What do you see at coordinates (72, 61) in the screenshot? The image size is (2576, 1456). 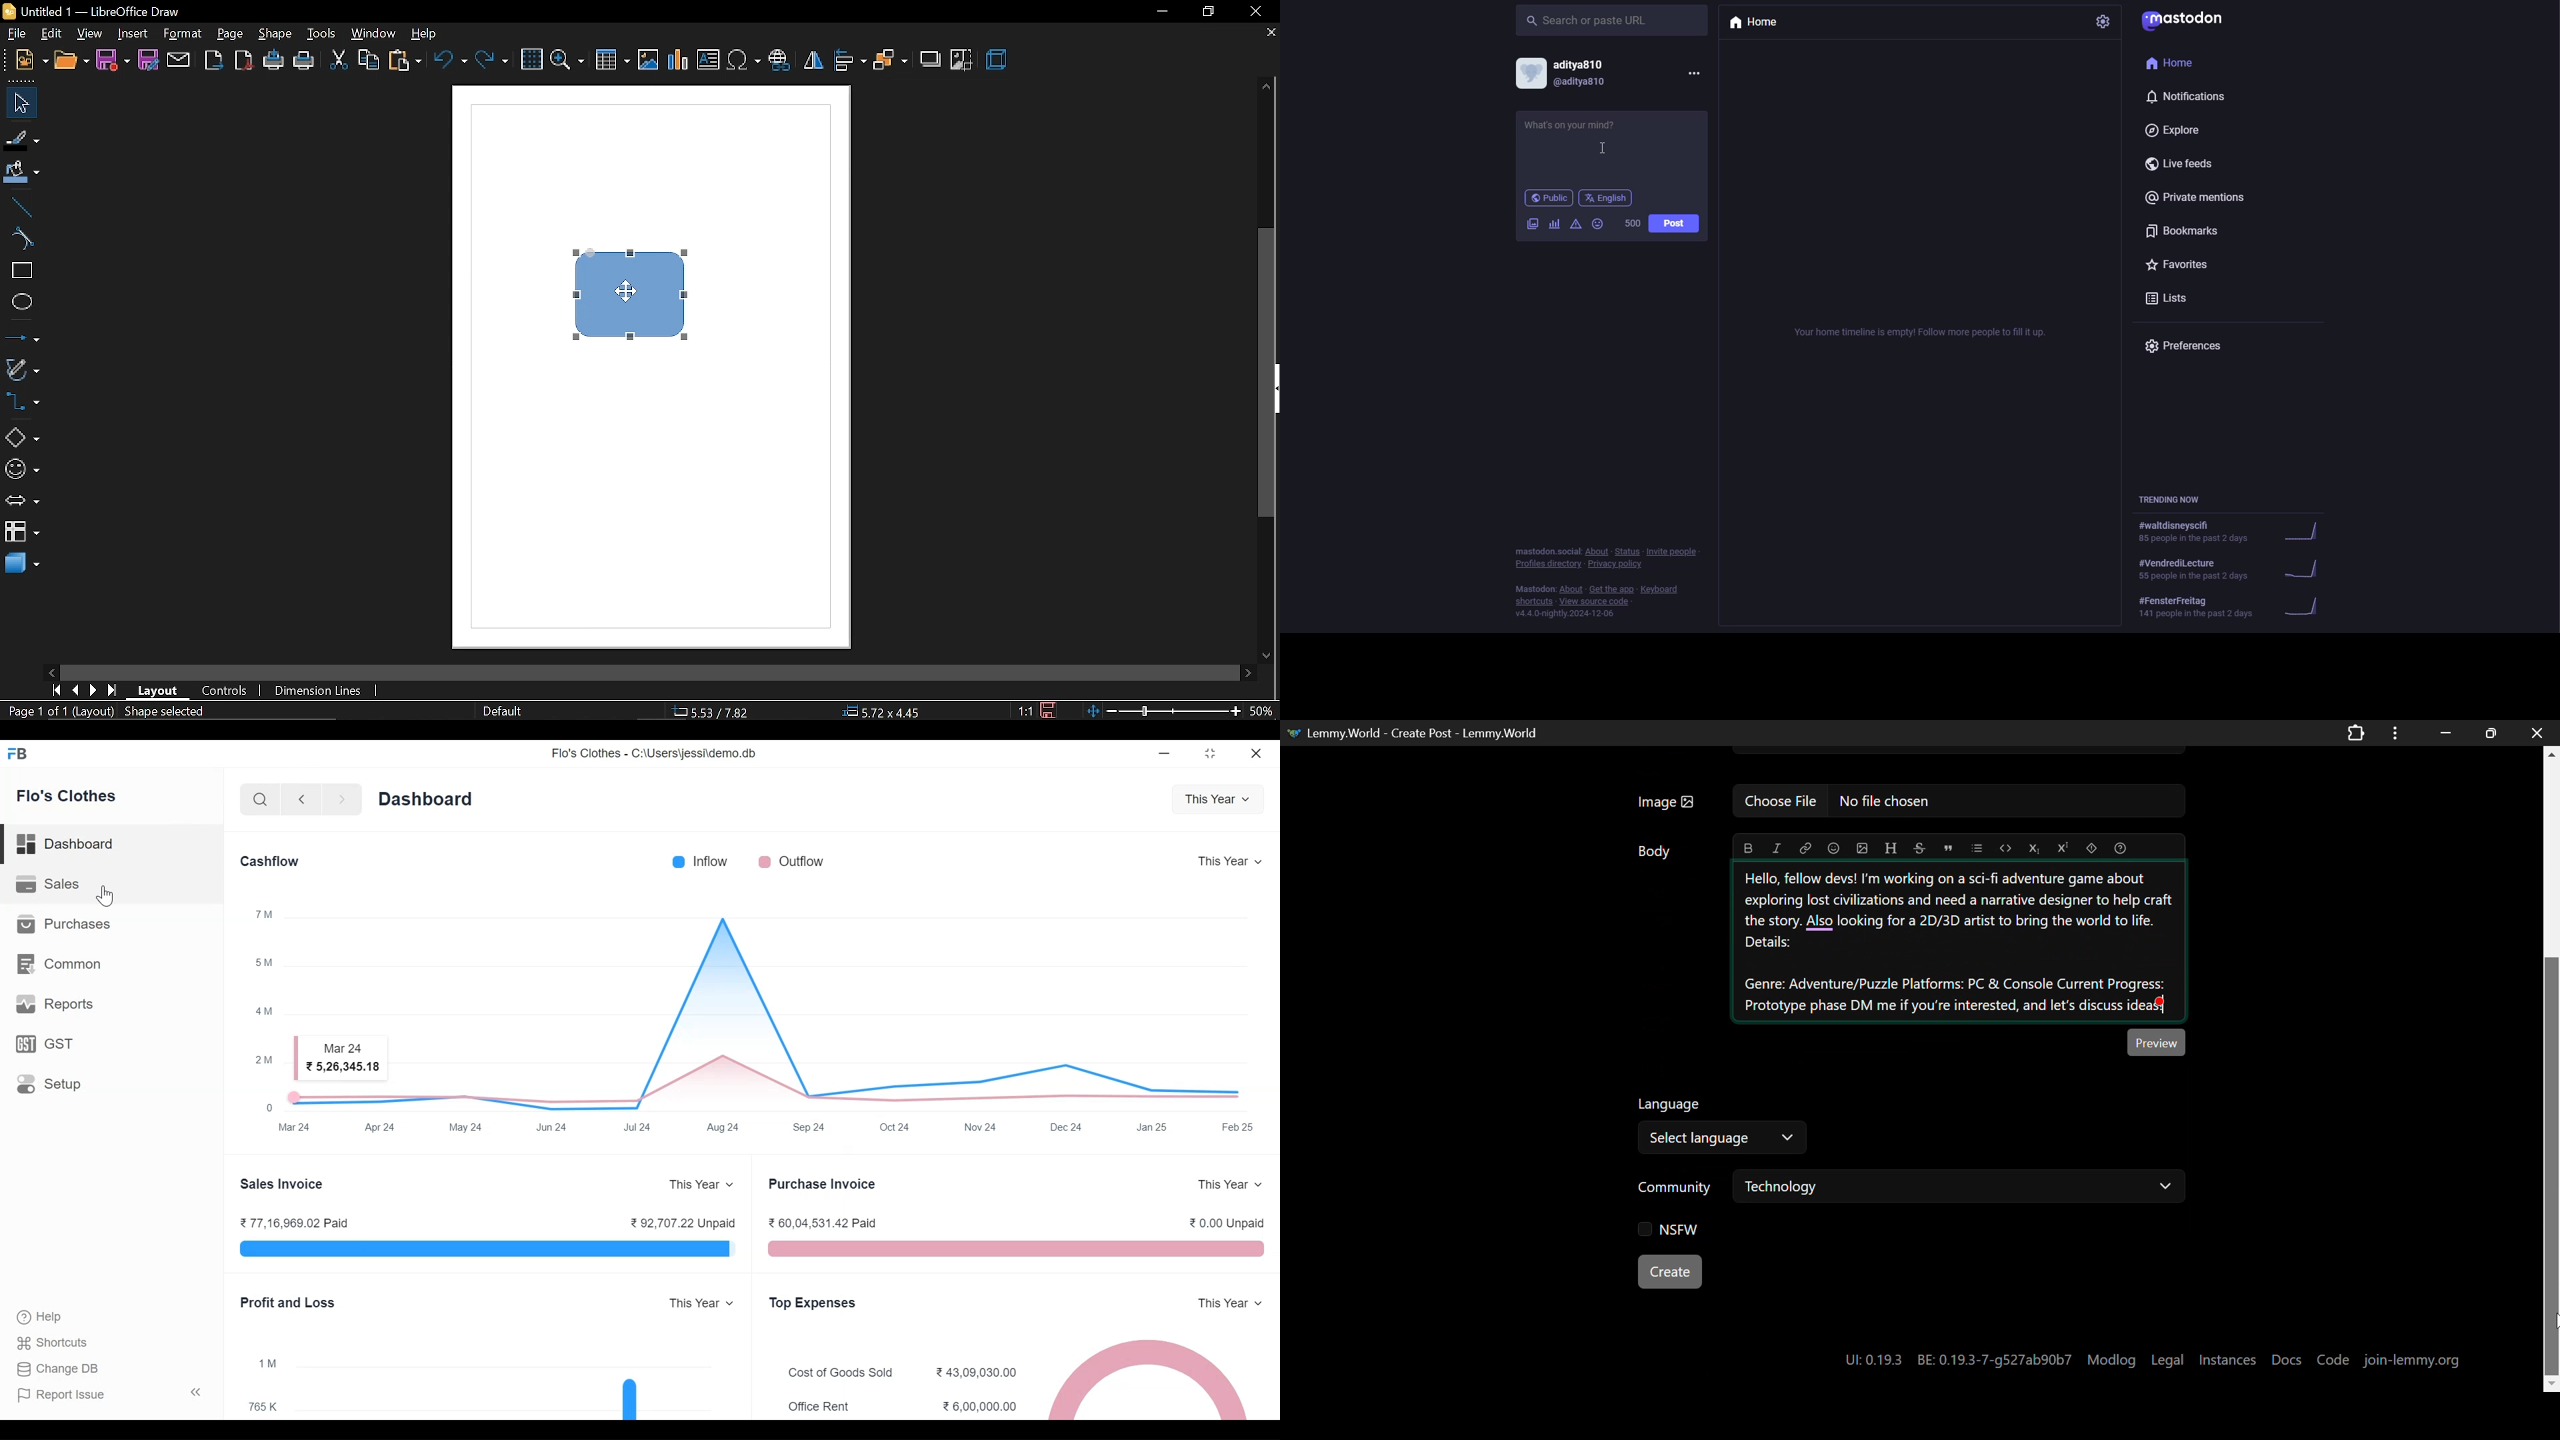 I see `open` at bounding box center [72, 61].